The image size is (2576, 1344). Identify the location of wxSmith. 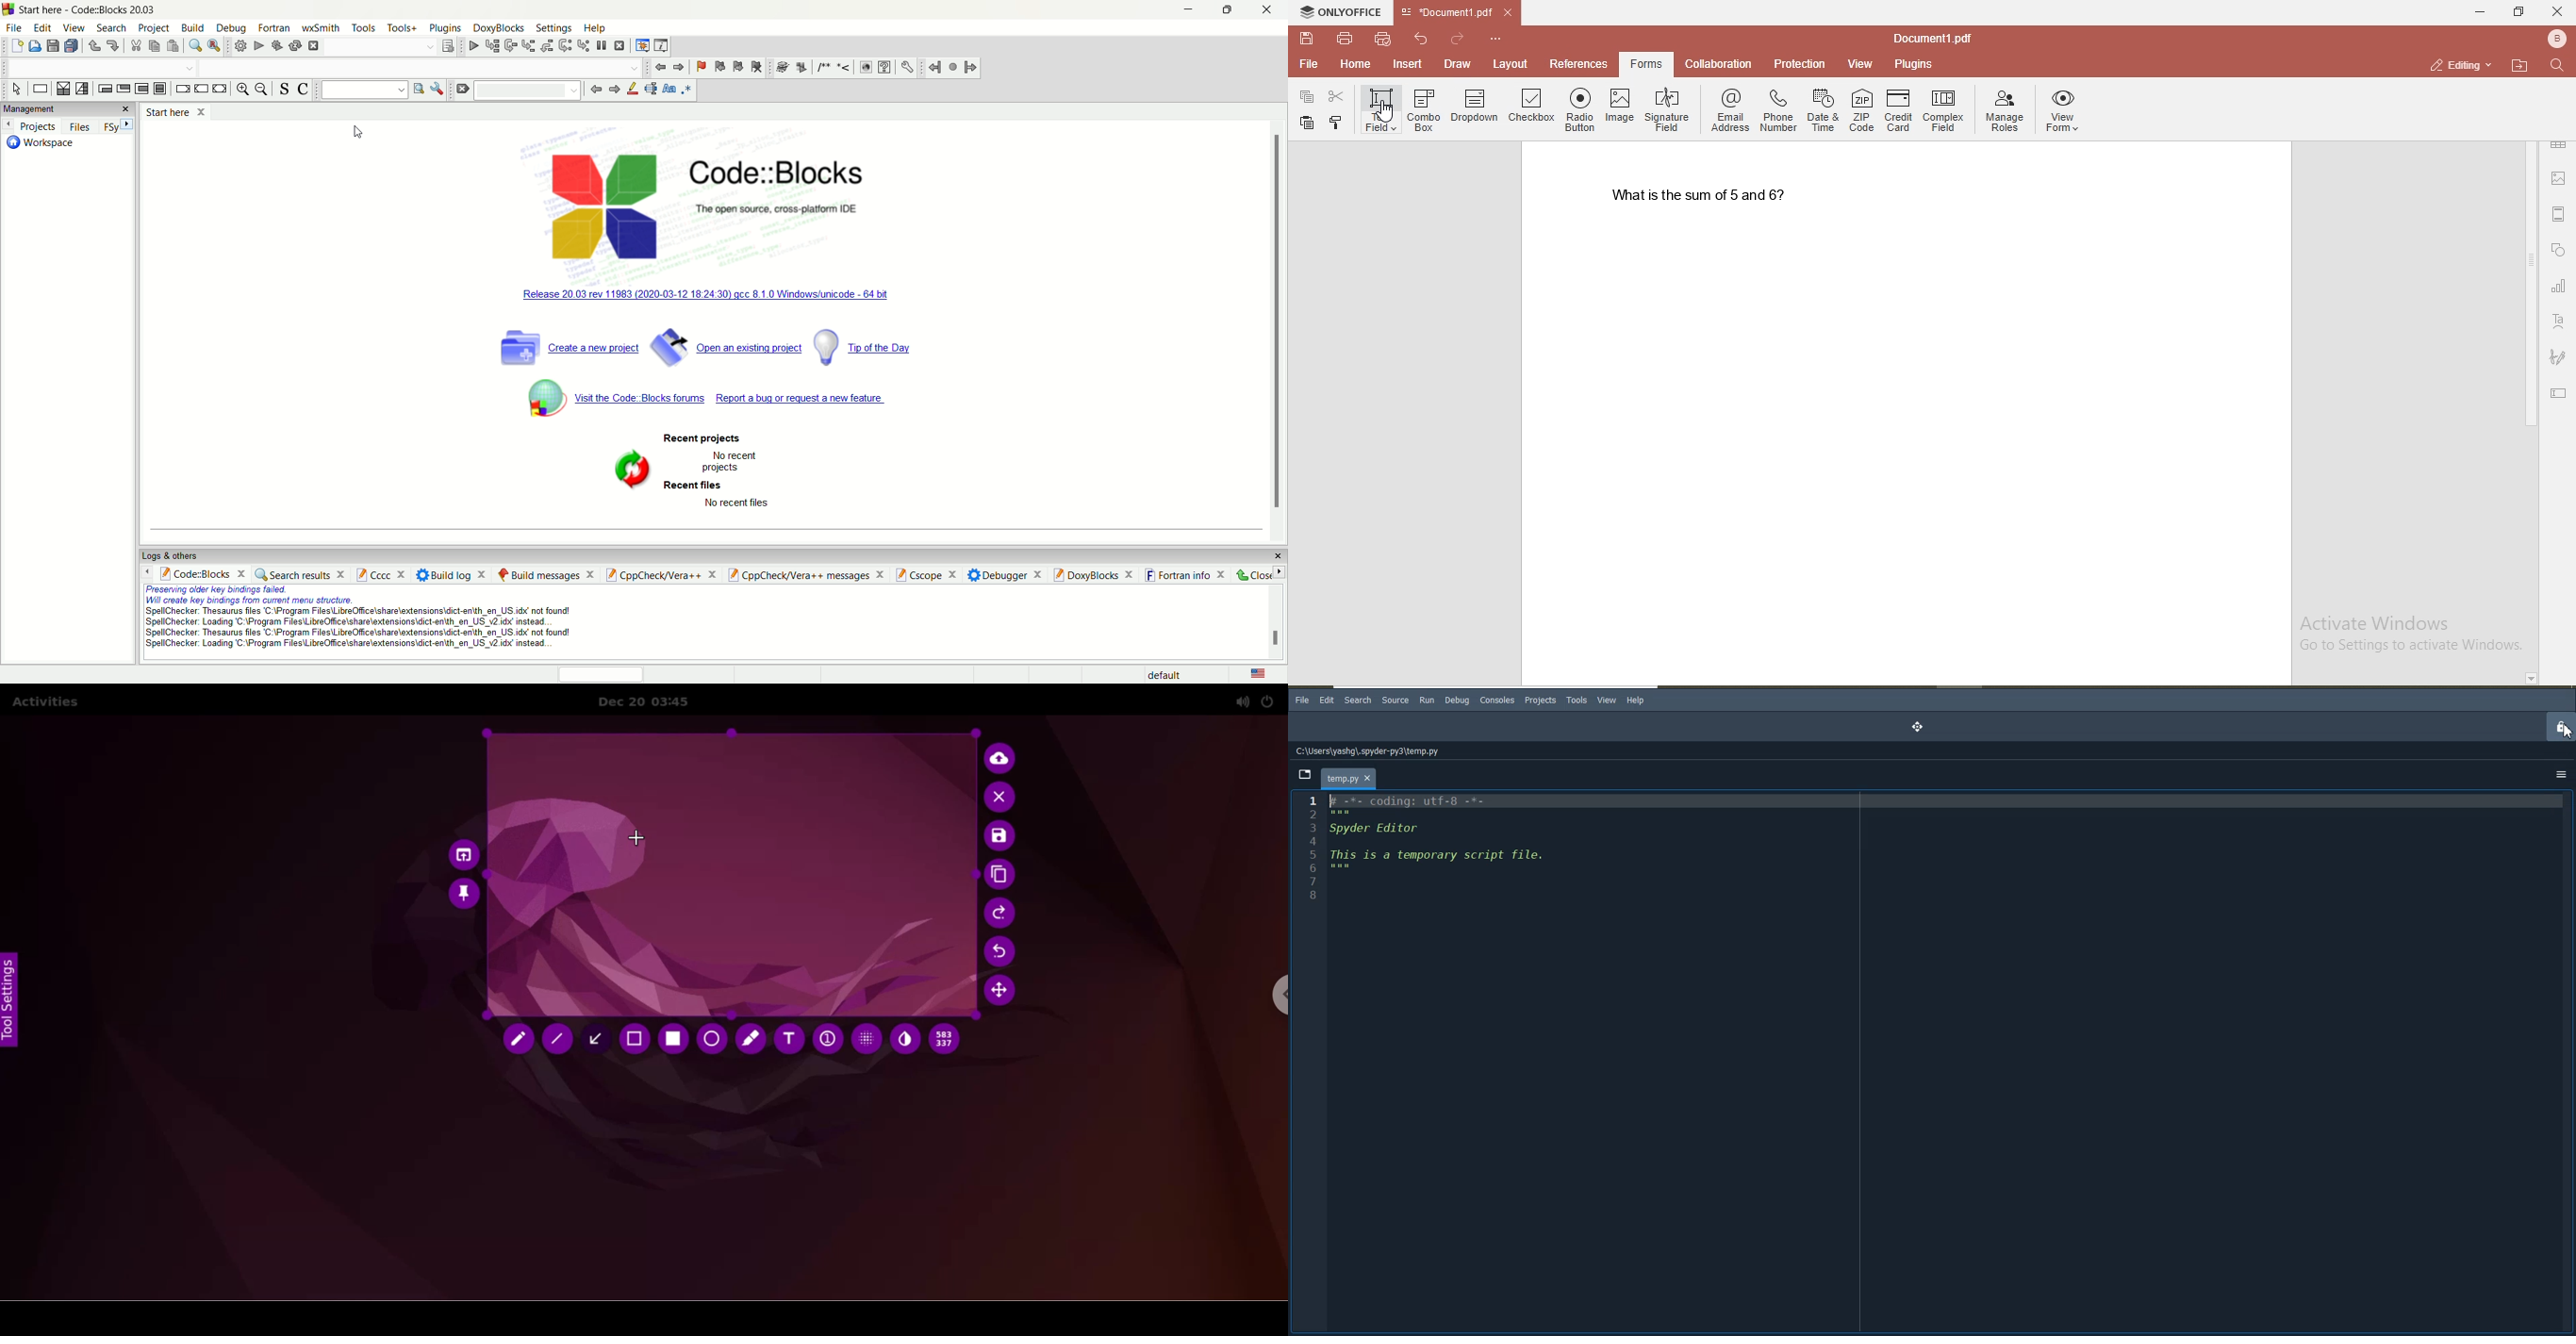
(322, 28).